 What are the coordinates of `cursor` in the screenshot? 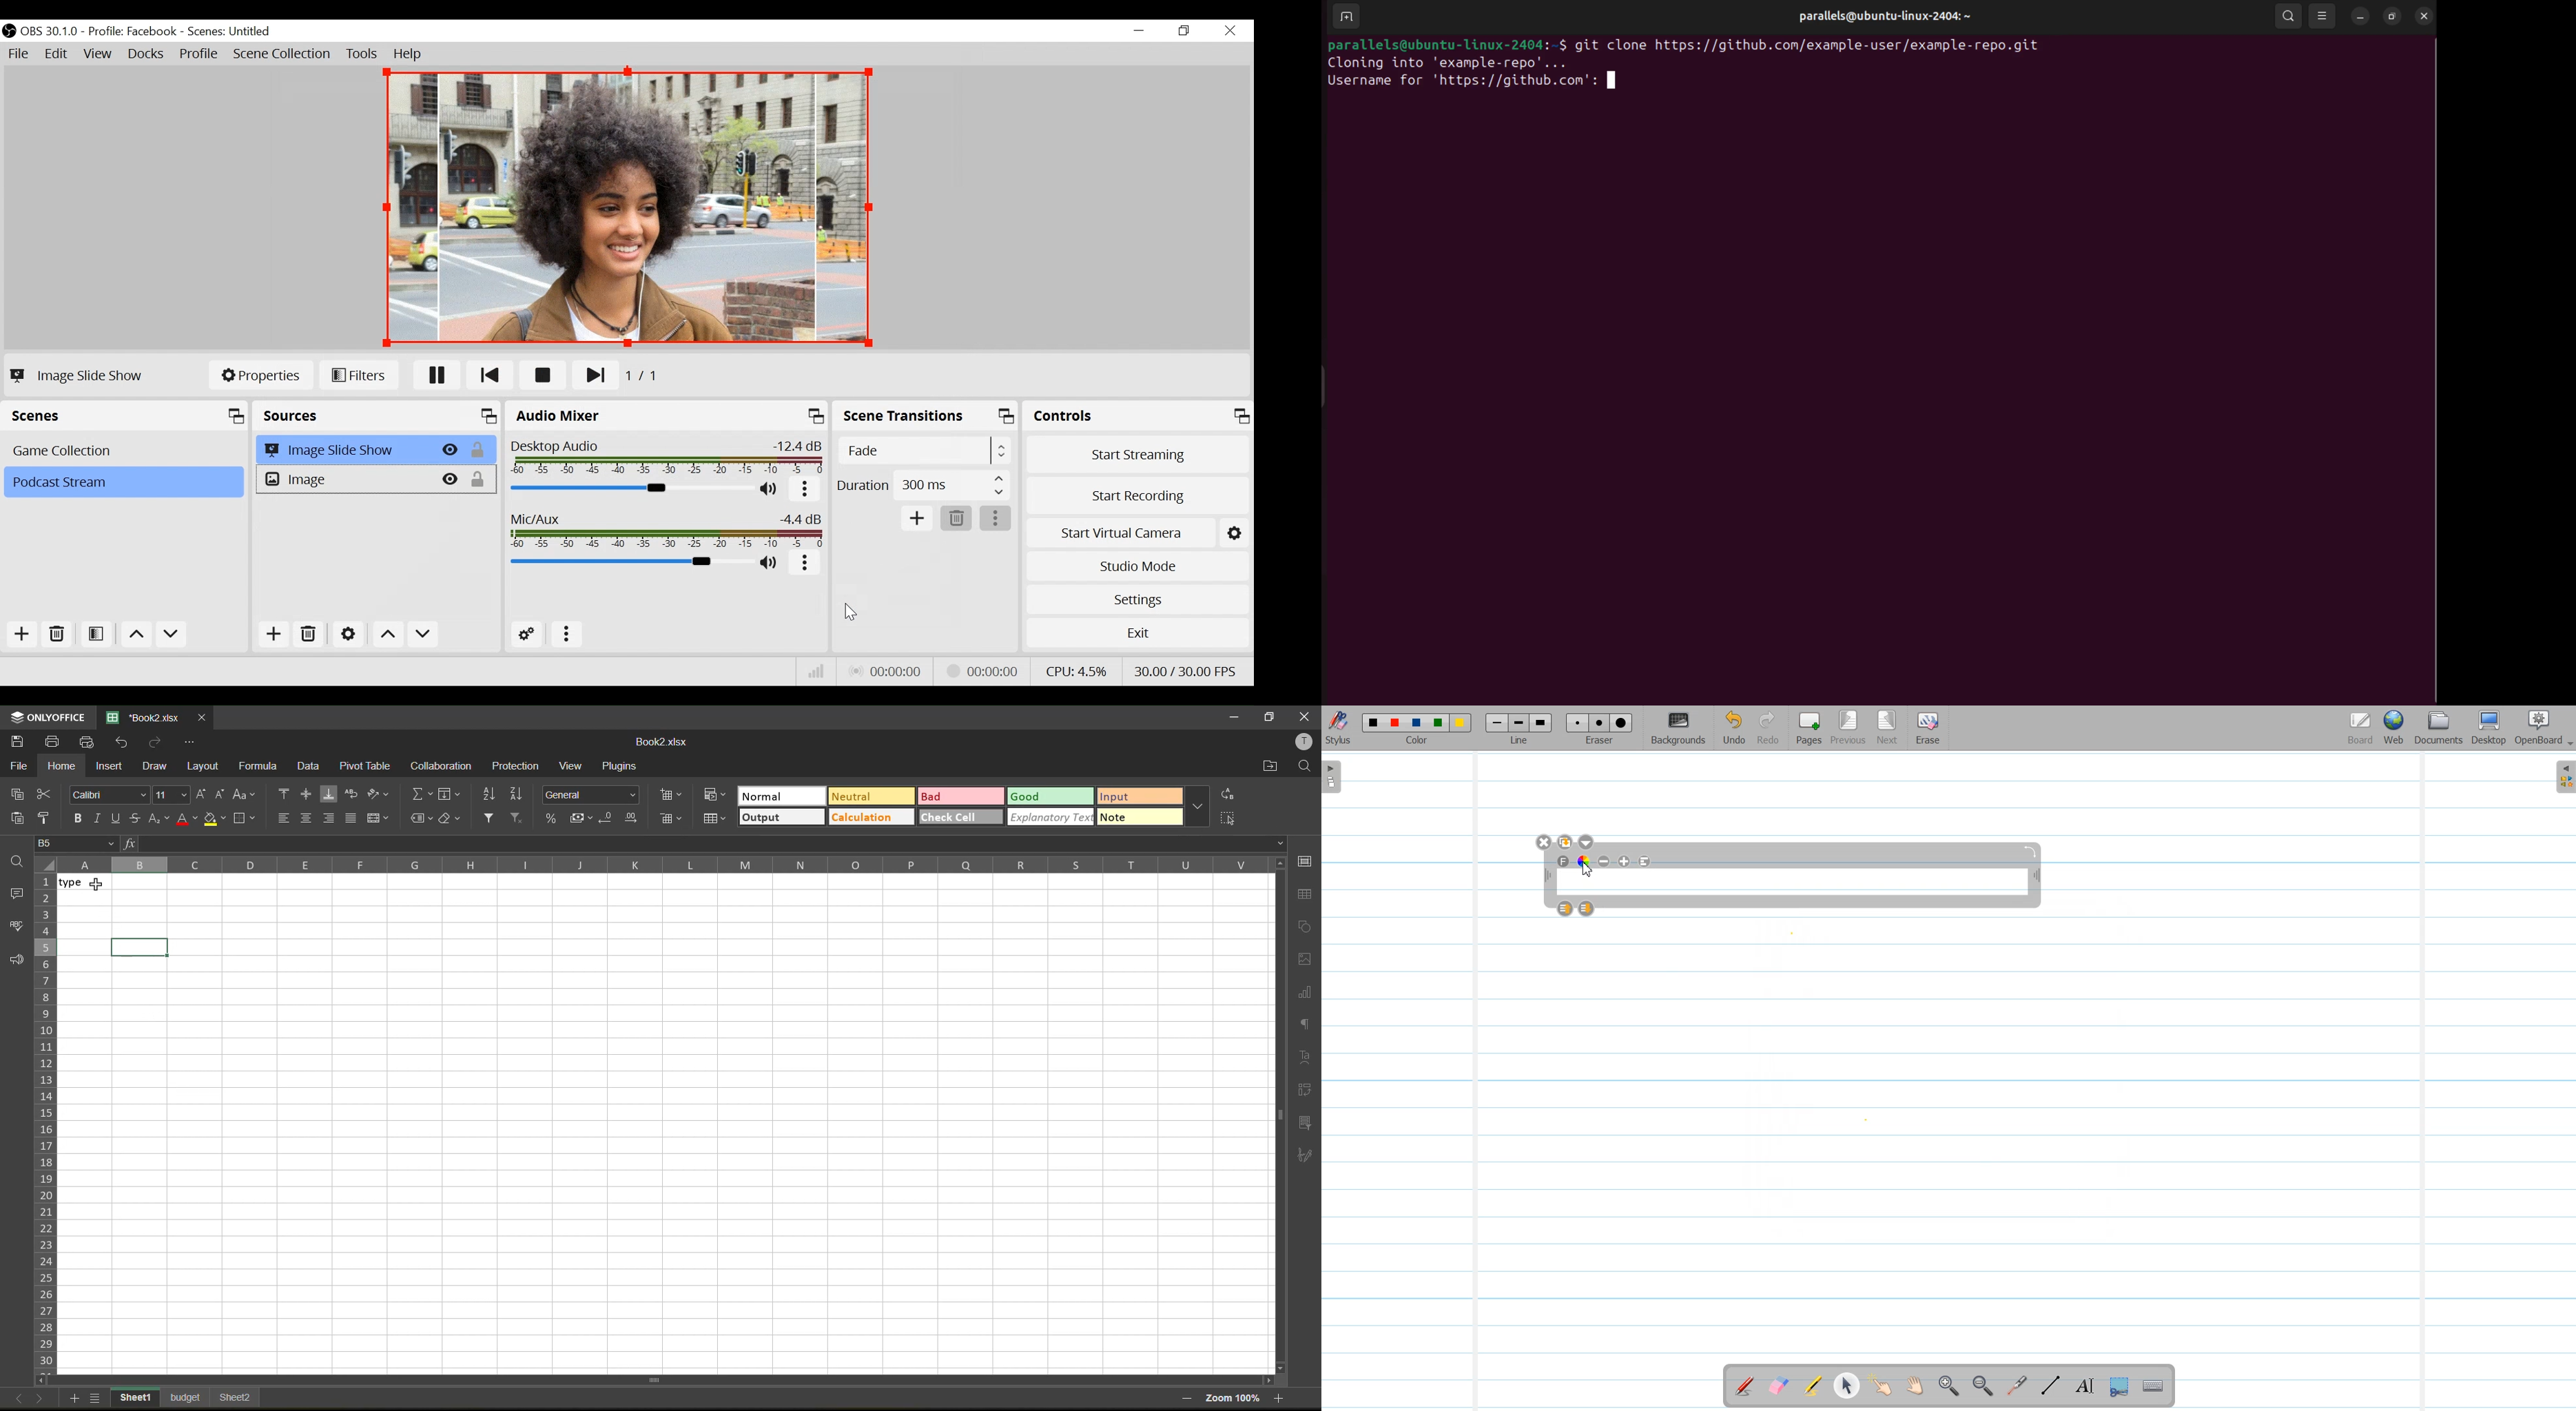 It's located at (98, 884).